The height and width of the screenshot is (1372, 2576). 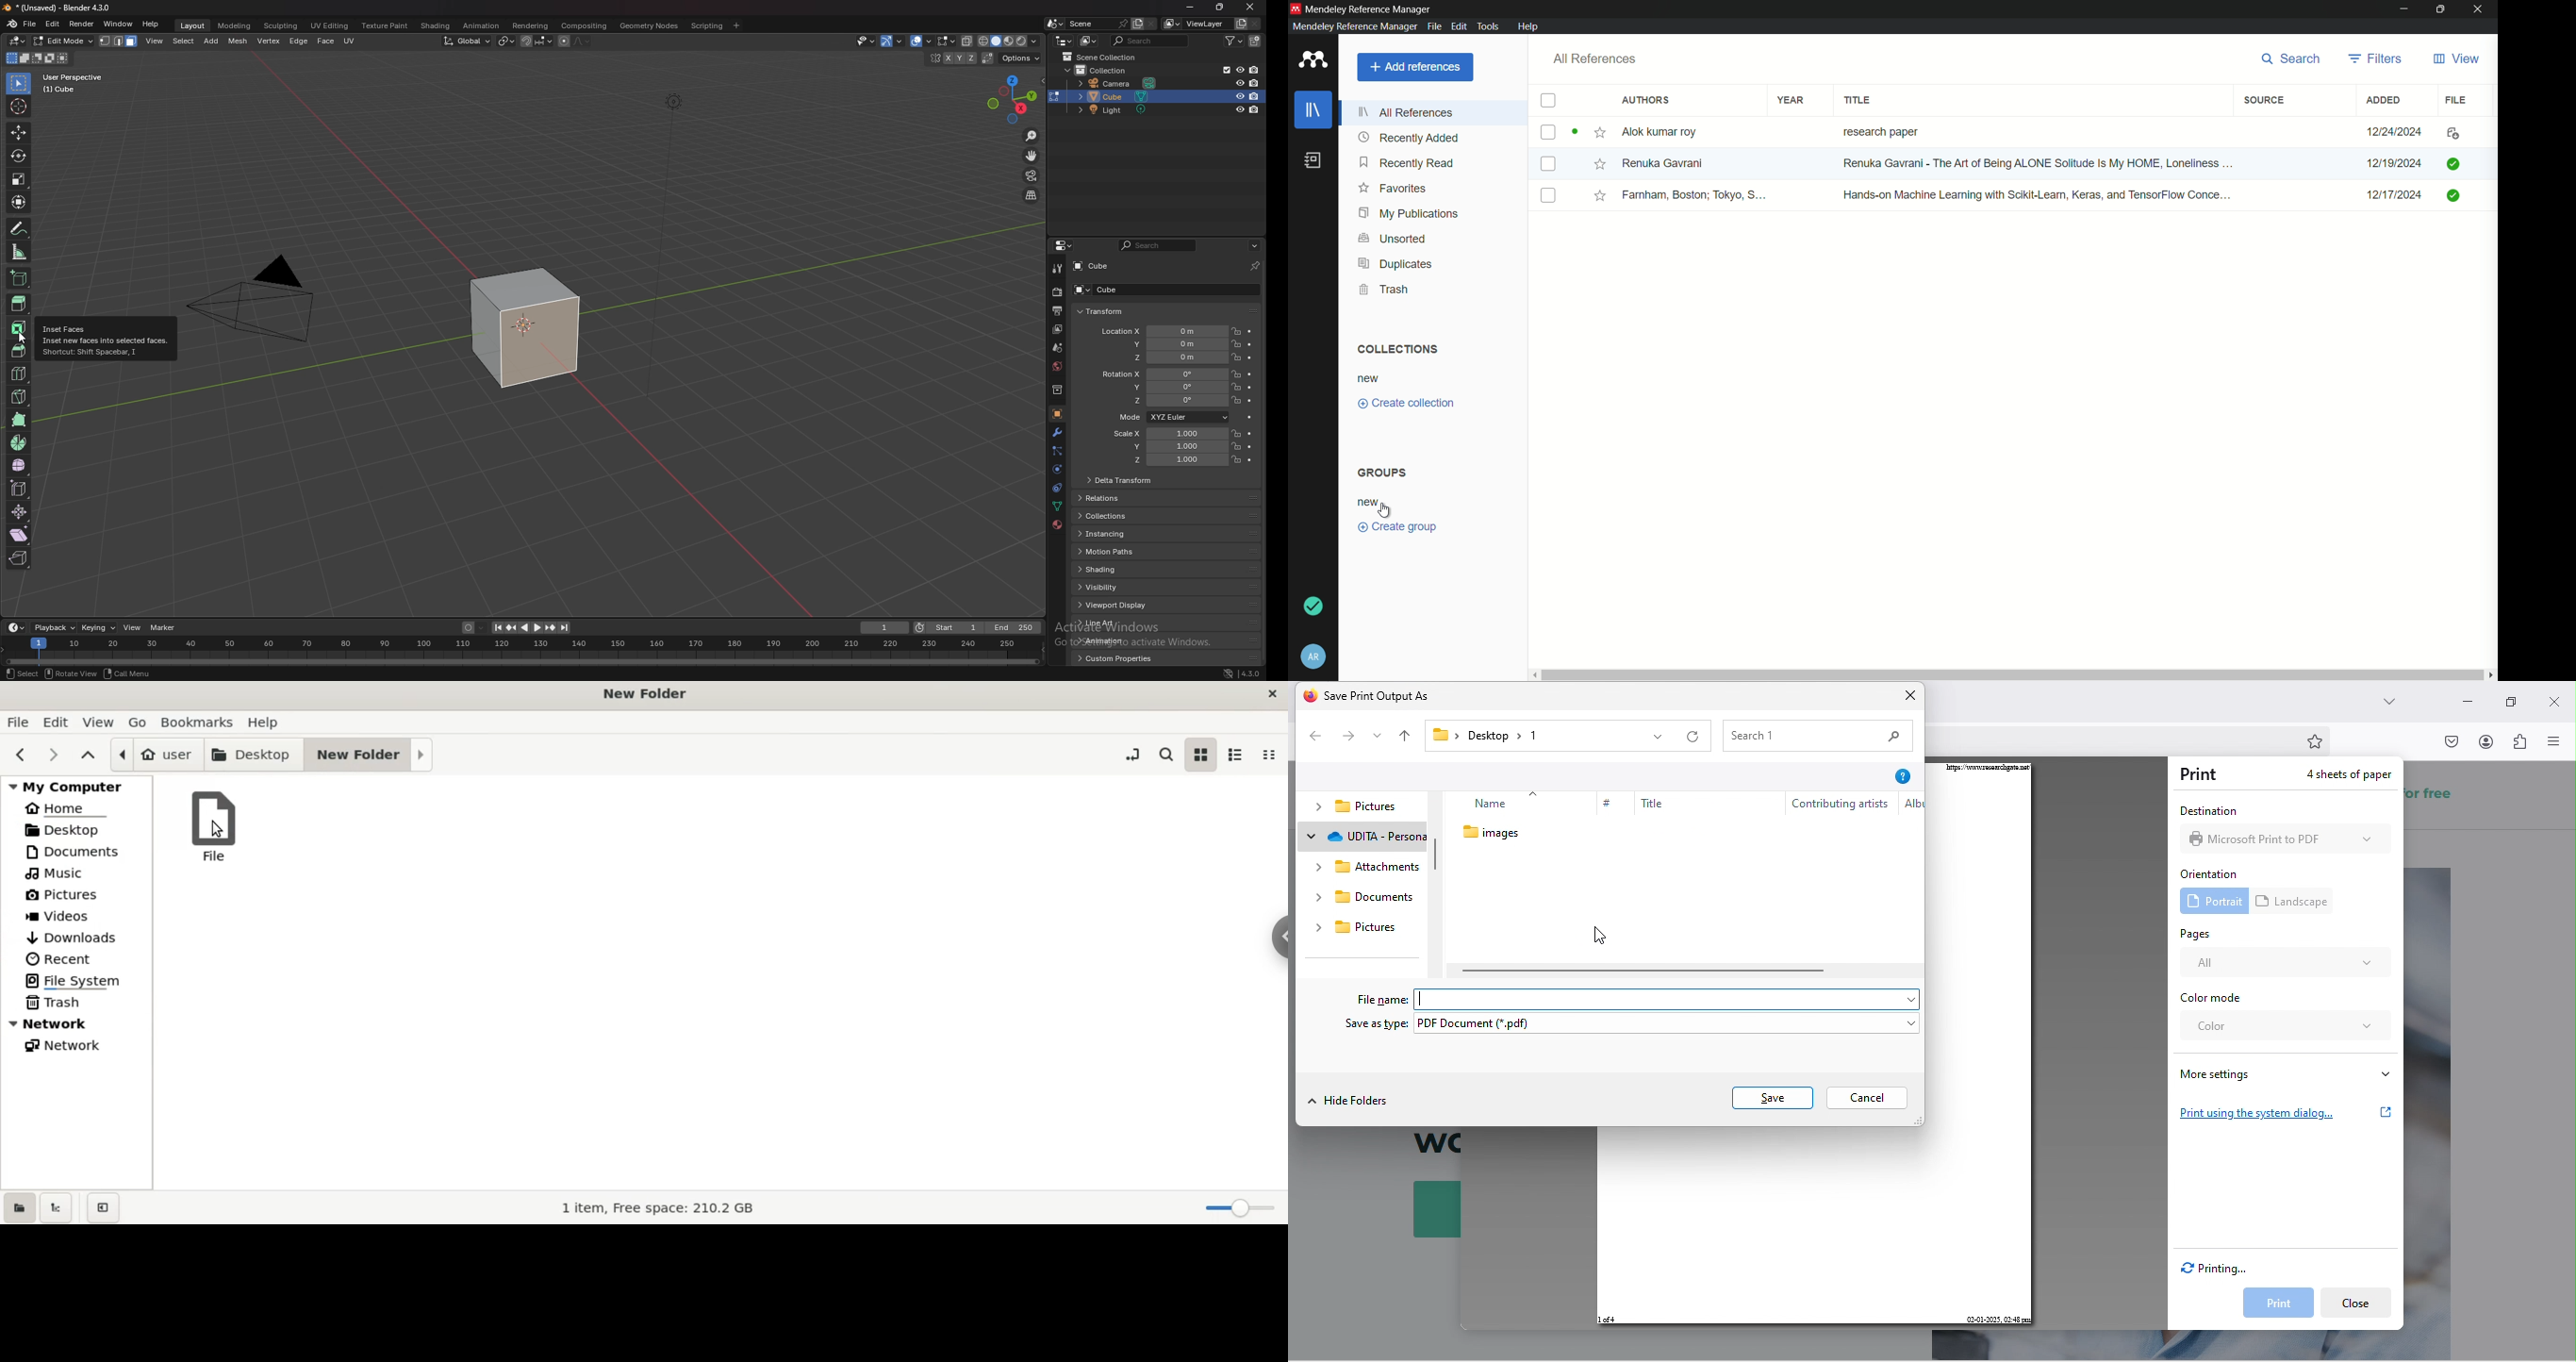 I want to click on 1 of 4, so click(x=1605, y=1319).